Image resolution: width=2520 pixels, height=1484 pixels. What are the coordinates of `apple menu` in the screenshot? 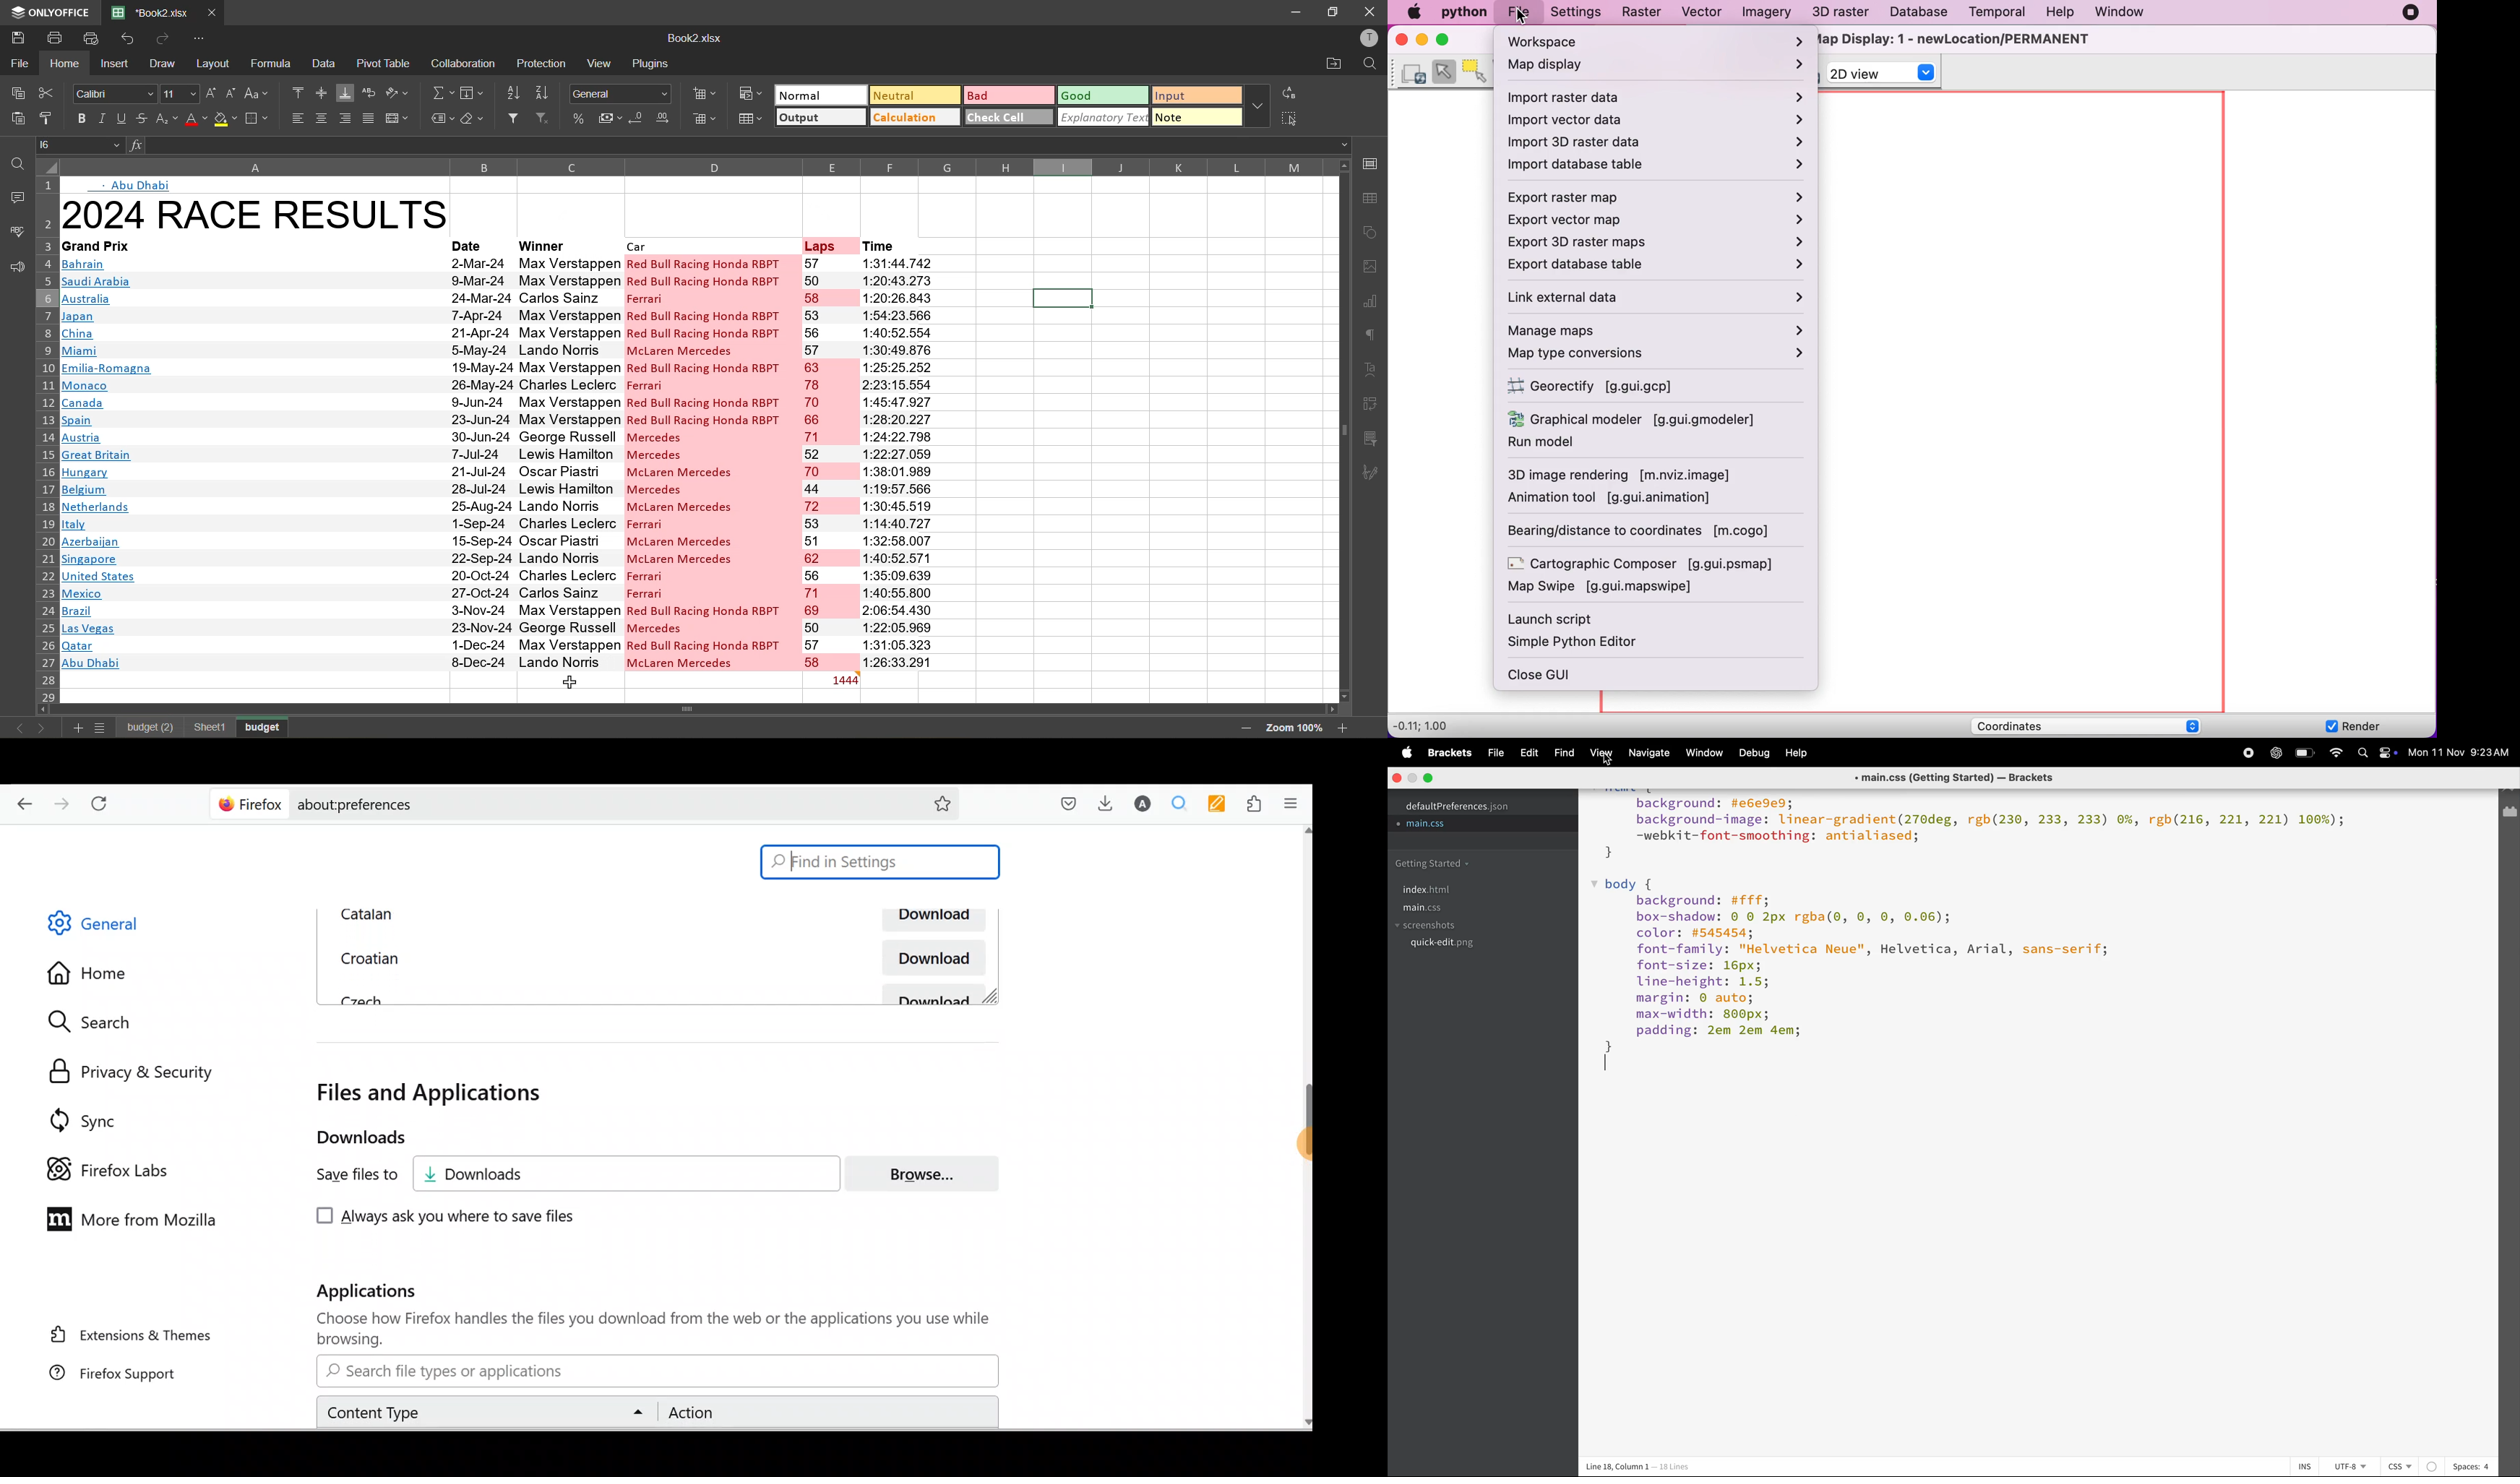 It's located at (1401, 751).